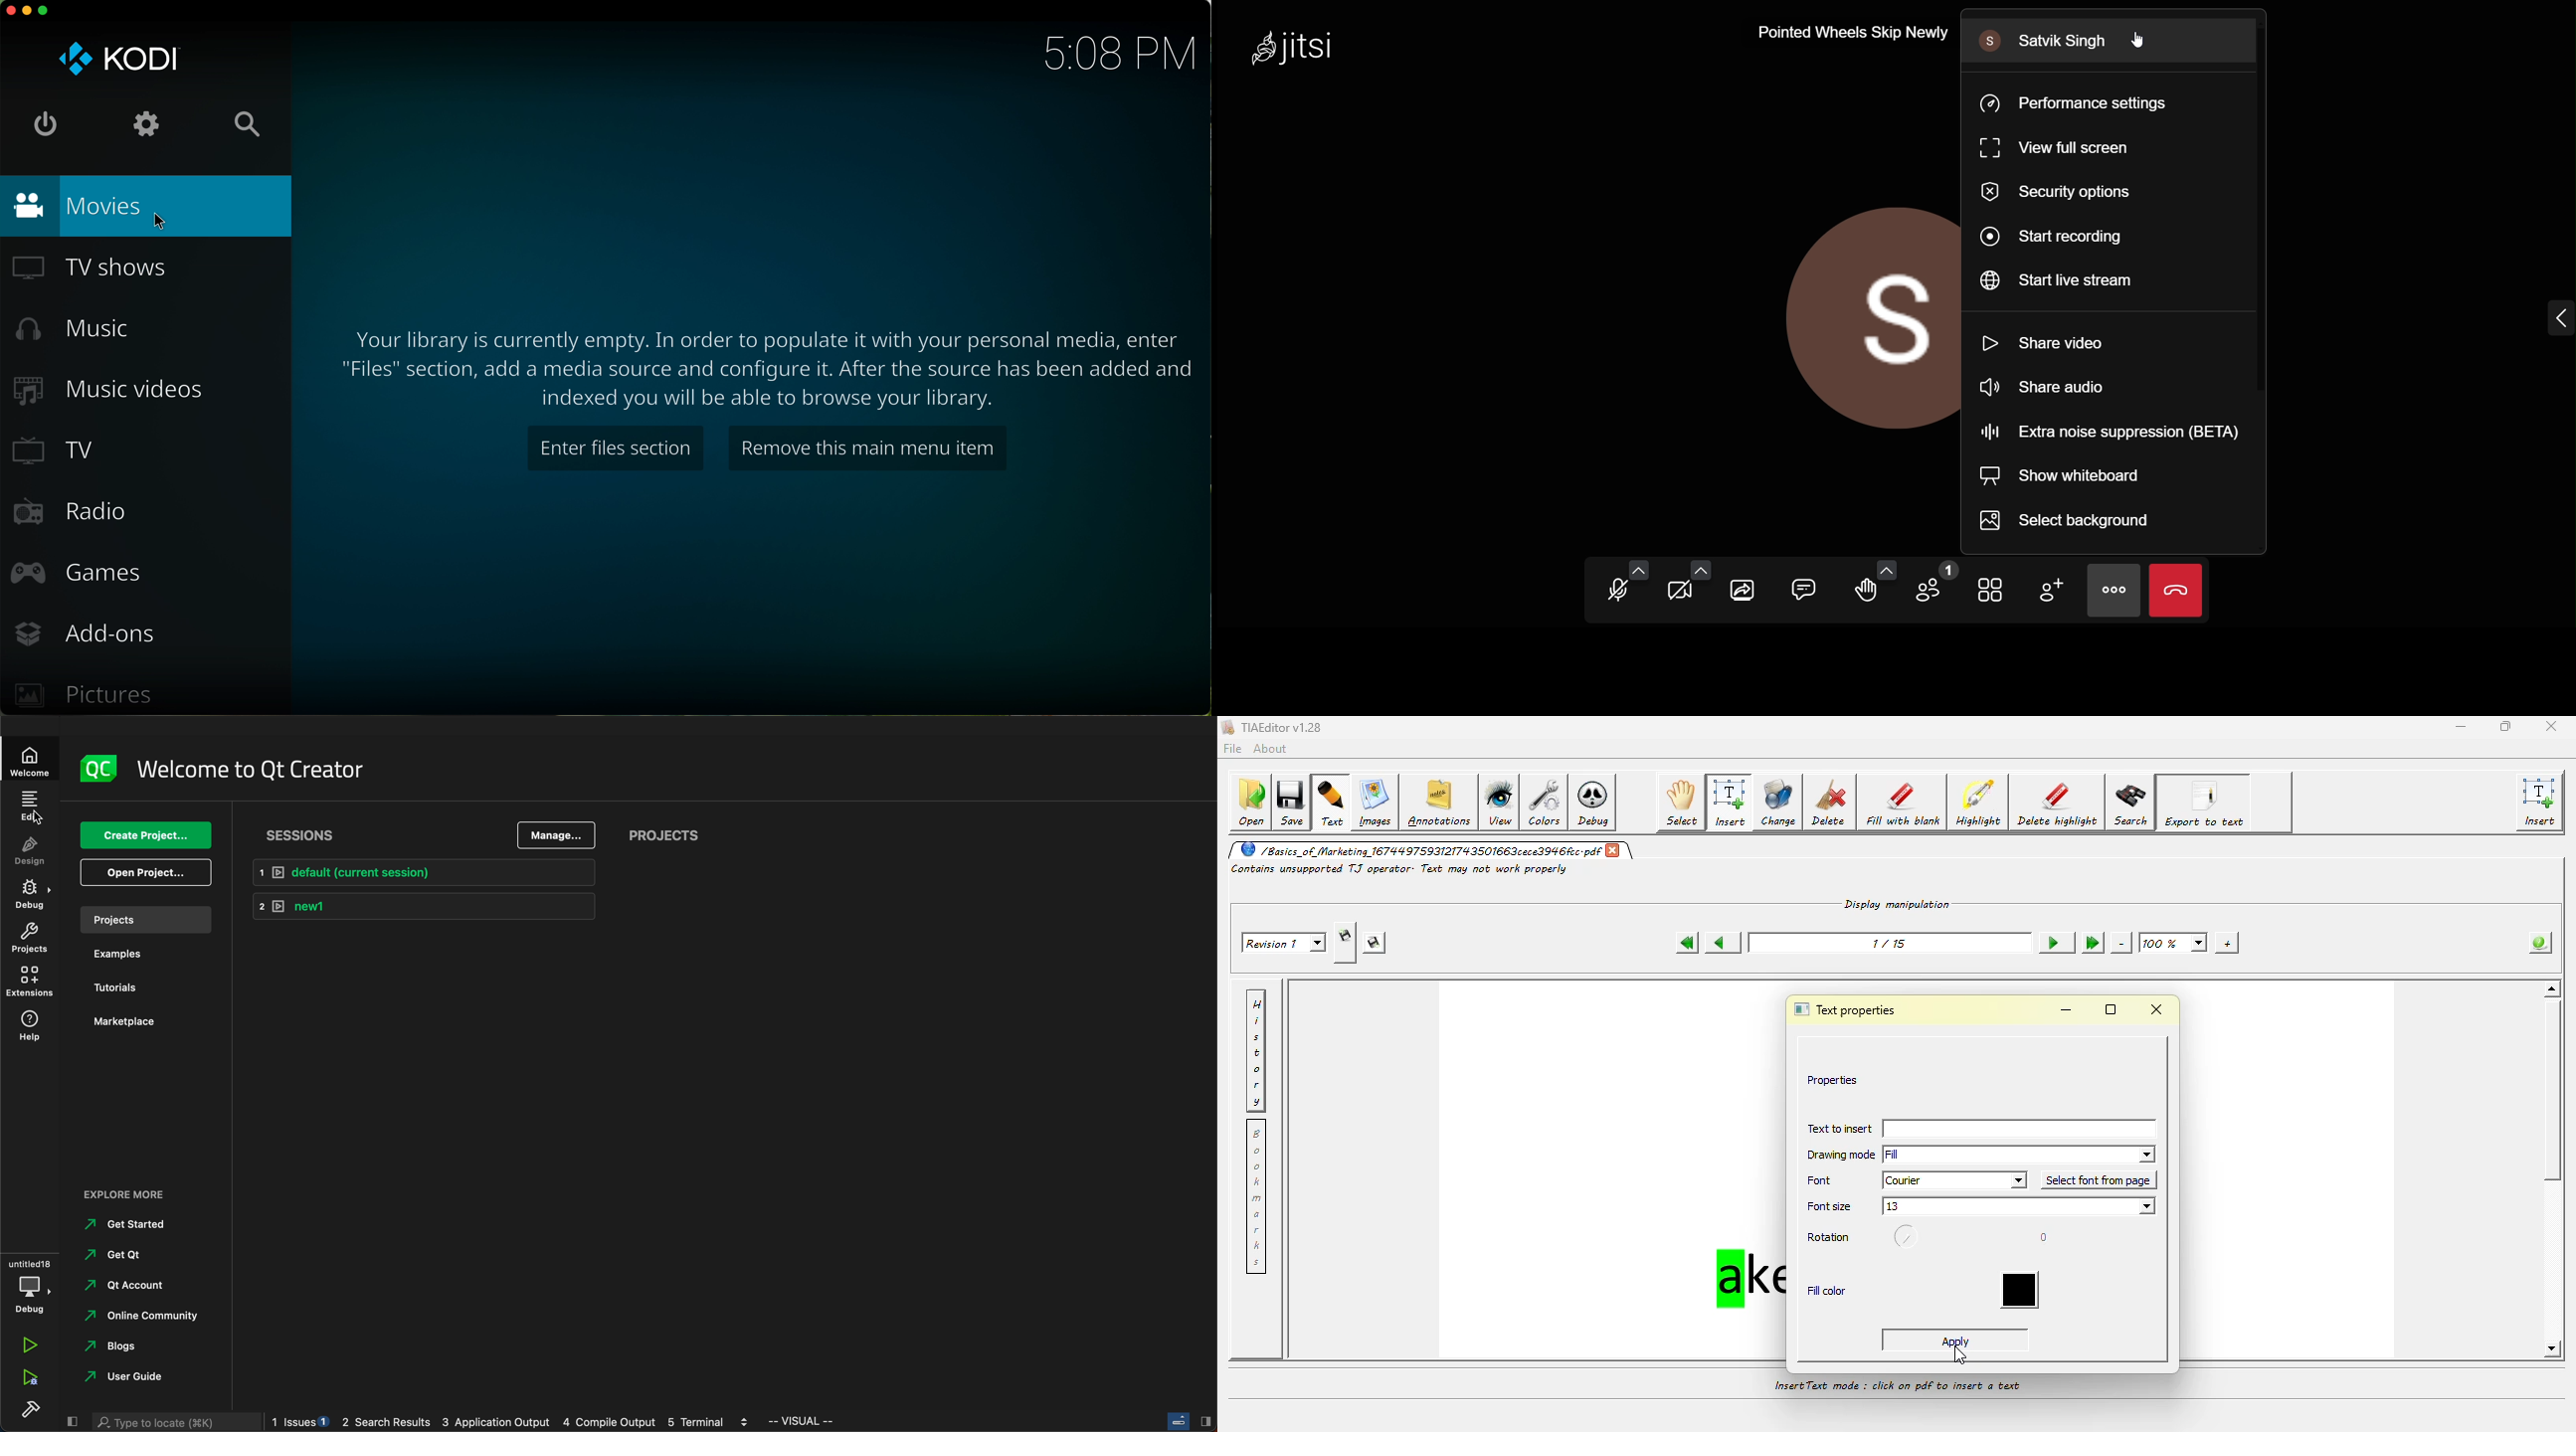 The height and width of the screenshot is (1456, 2576). Describe the element at coordinates (148, 123) in the screenshot. I see `settings` at that location.